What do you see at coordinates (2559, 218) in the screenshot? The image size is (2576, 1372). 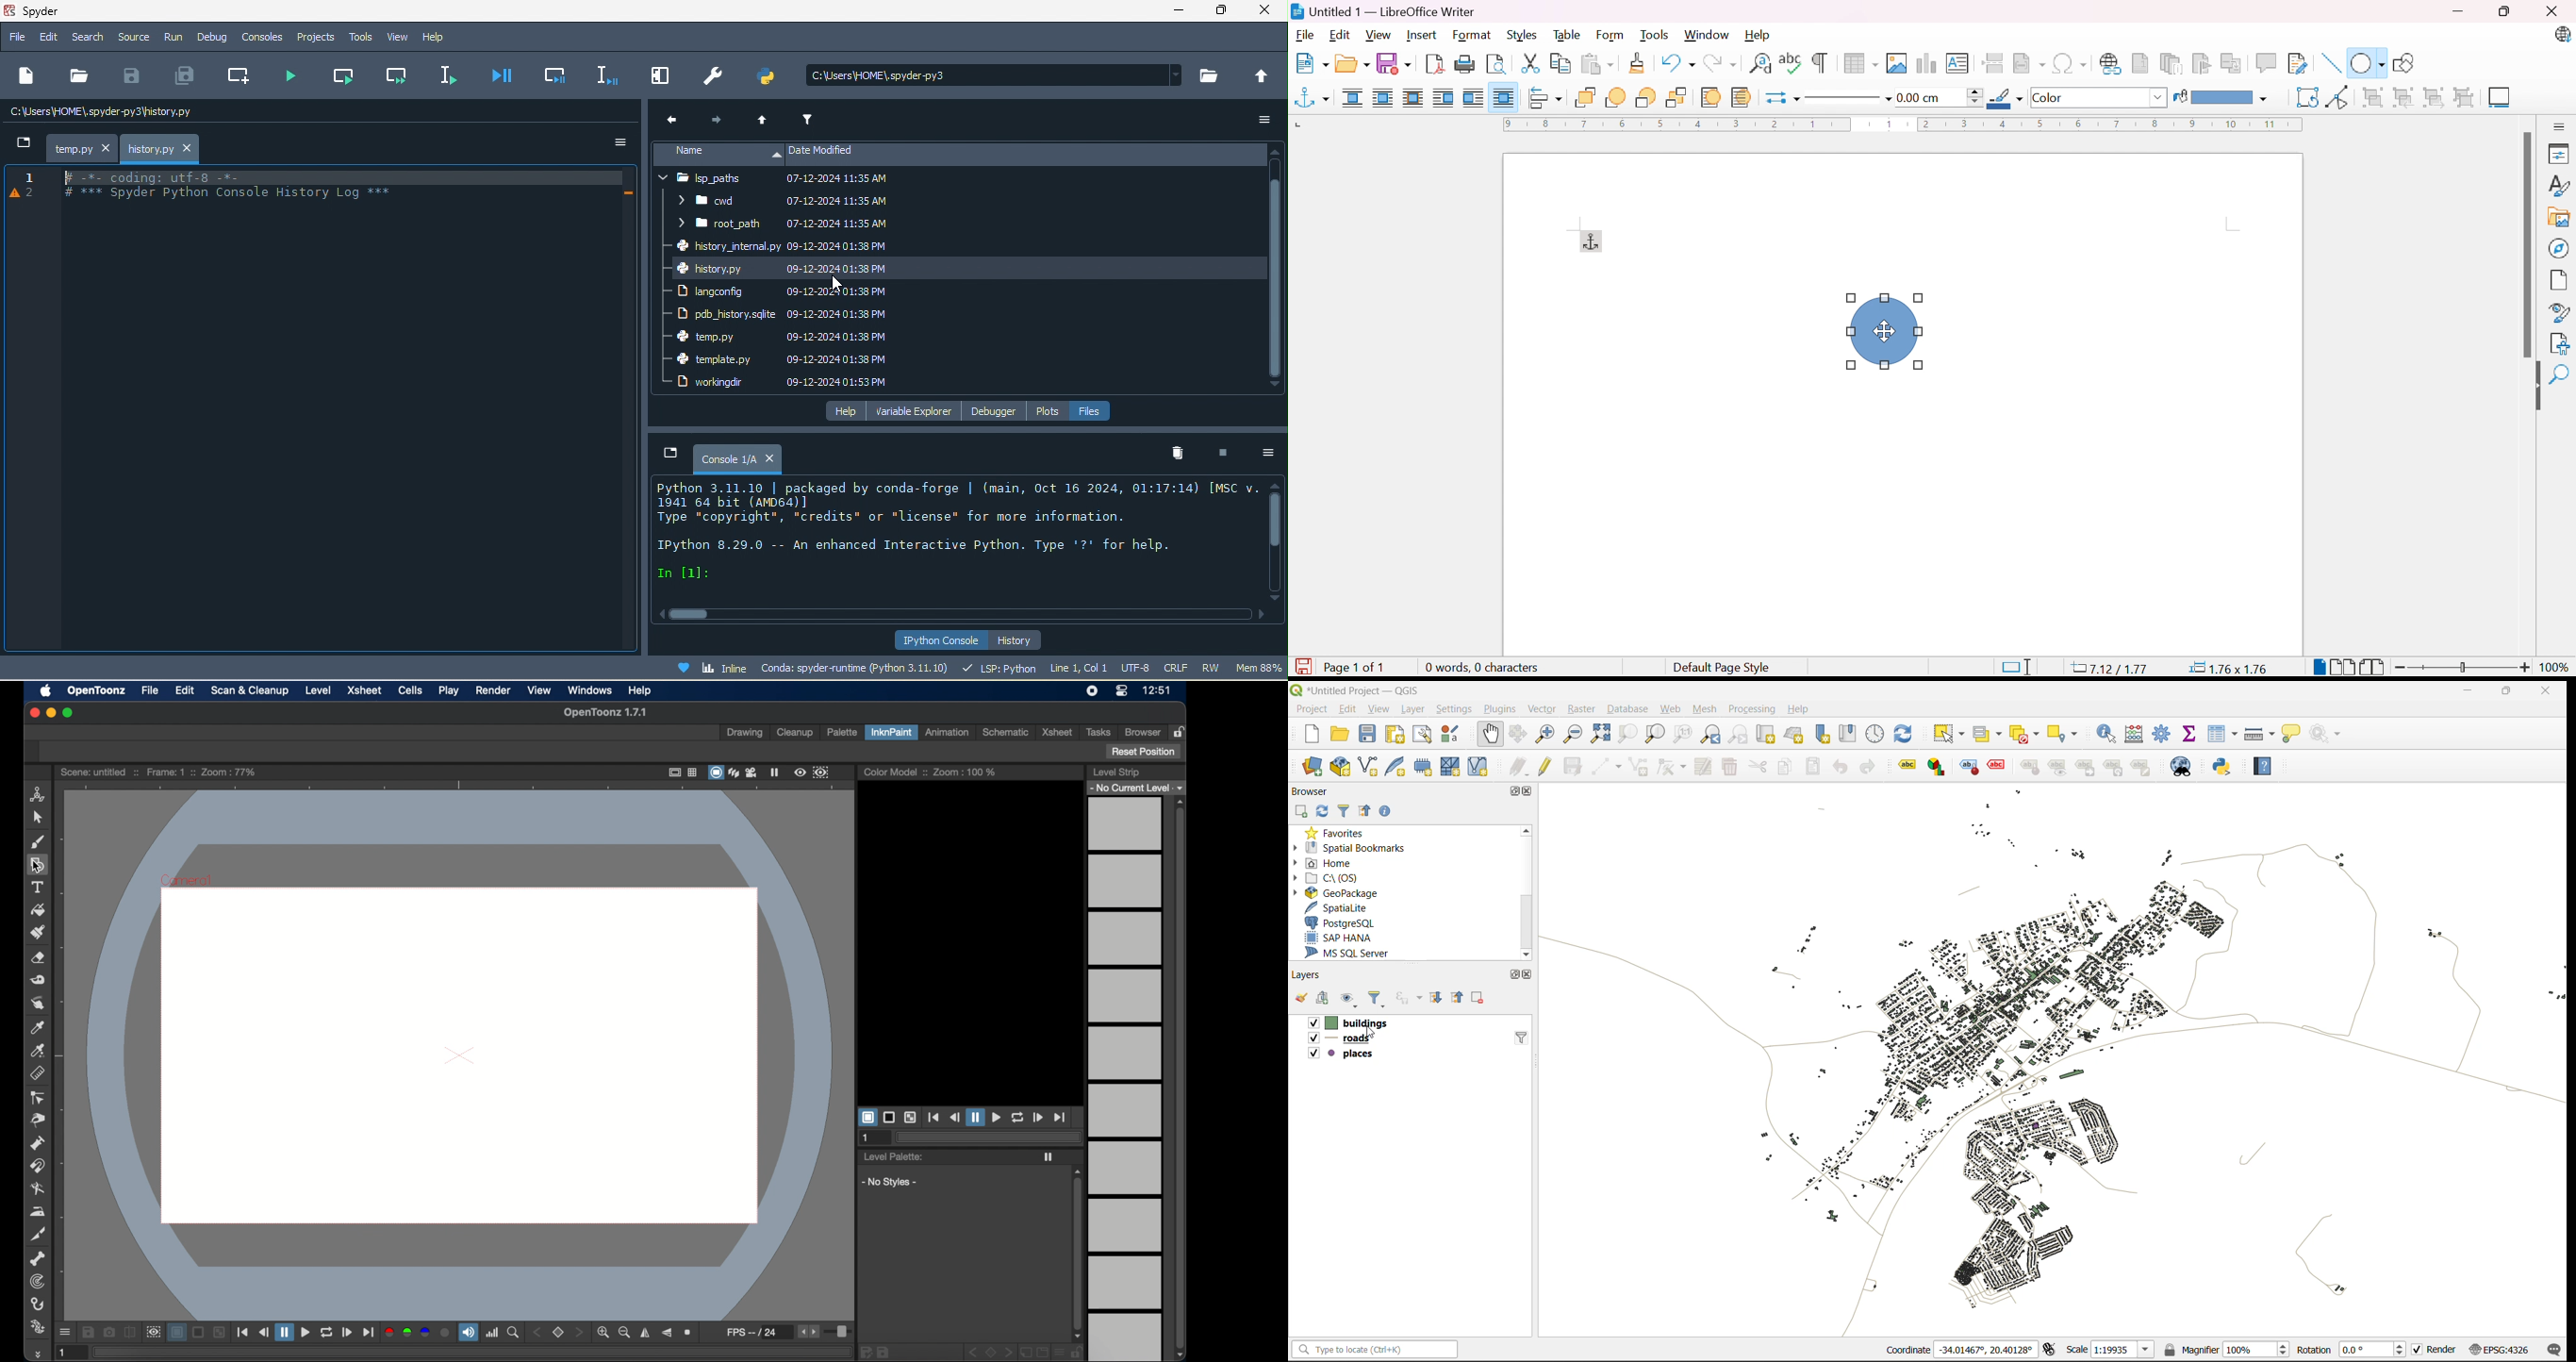 I see `Gallery` at bounding box center [2559, 218].